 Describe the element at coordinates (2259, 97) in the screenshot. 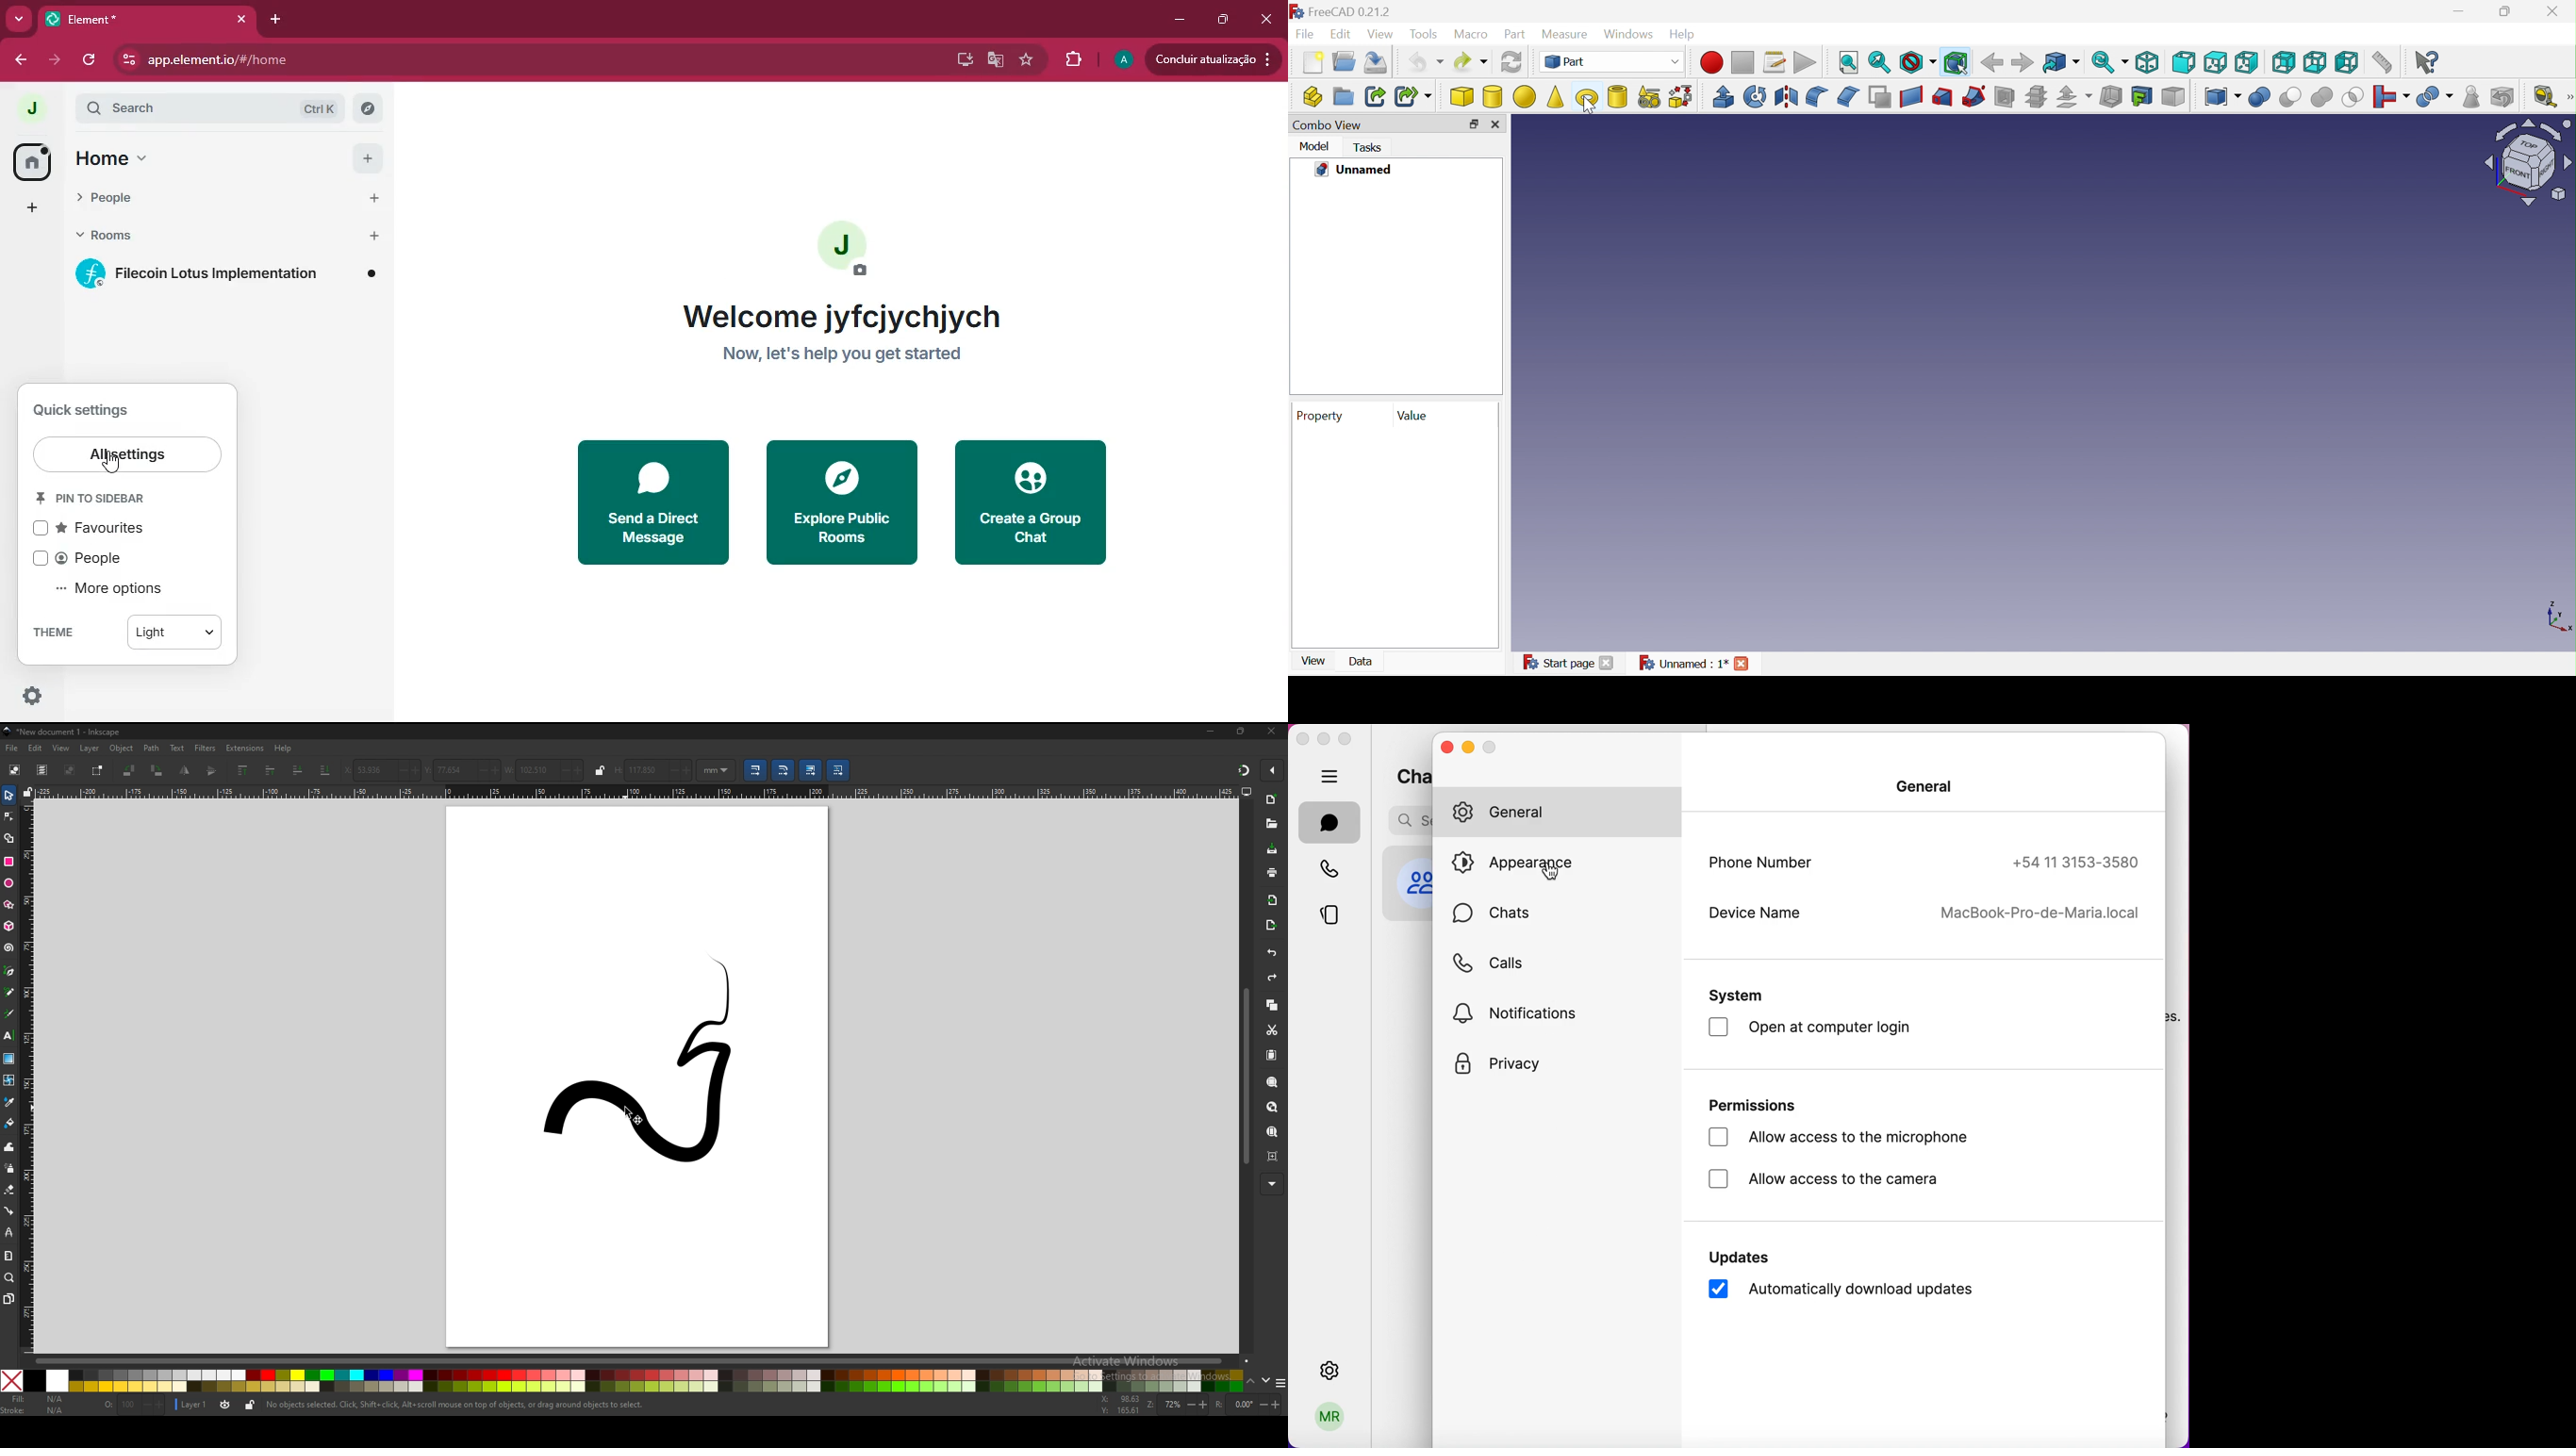

I see `Boolean` at that location.